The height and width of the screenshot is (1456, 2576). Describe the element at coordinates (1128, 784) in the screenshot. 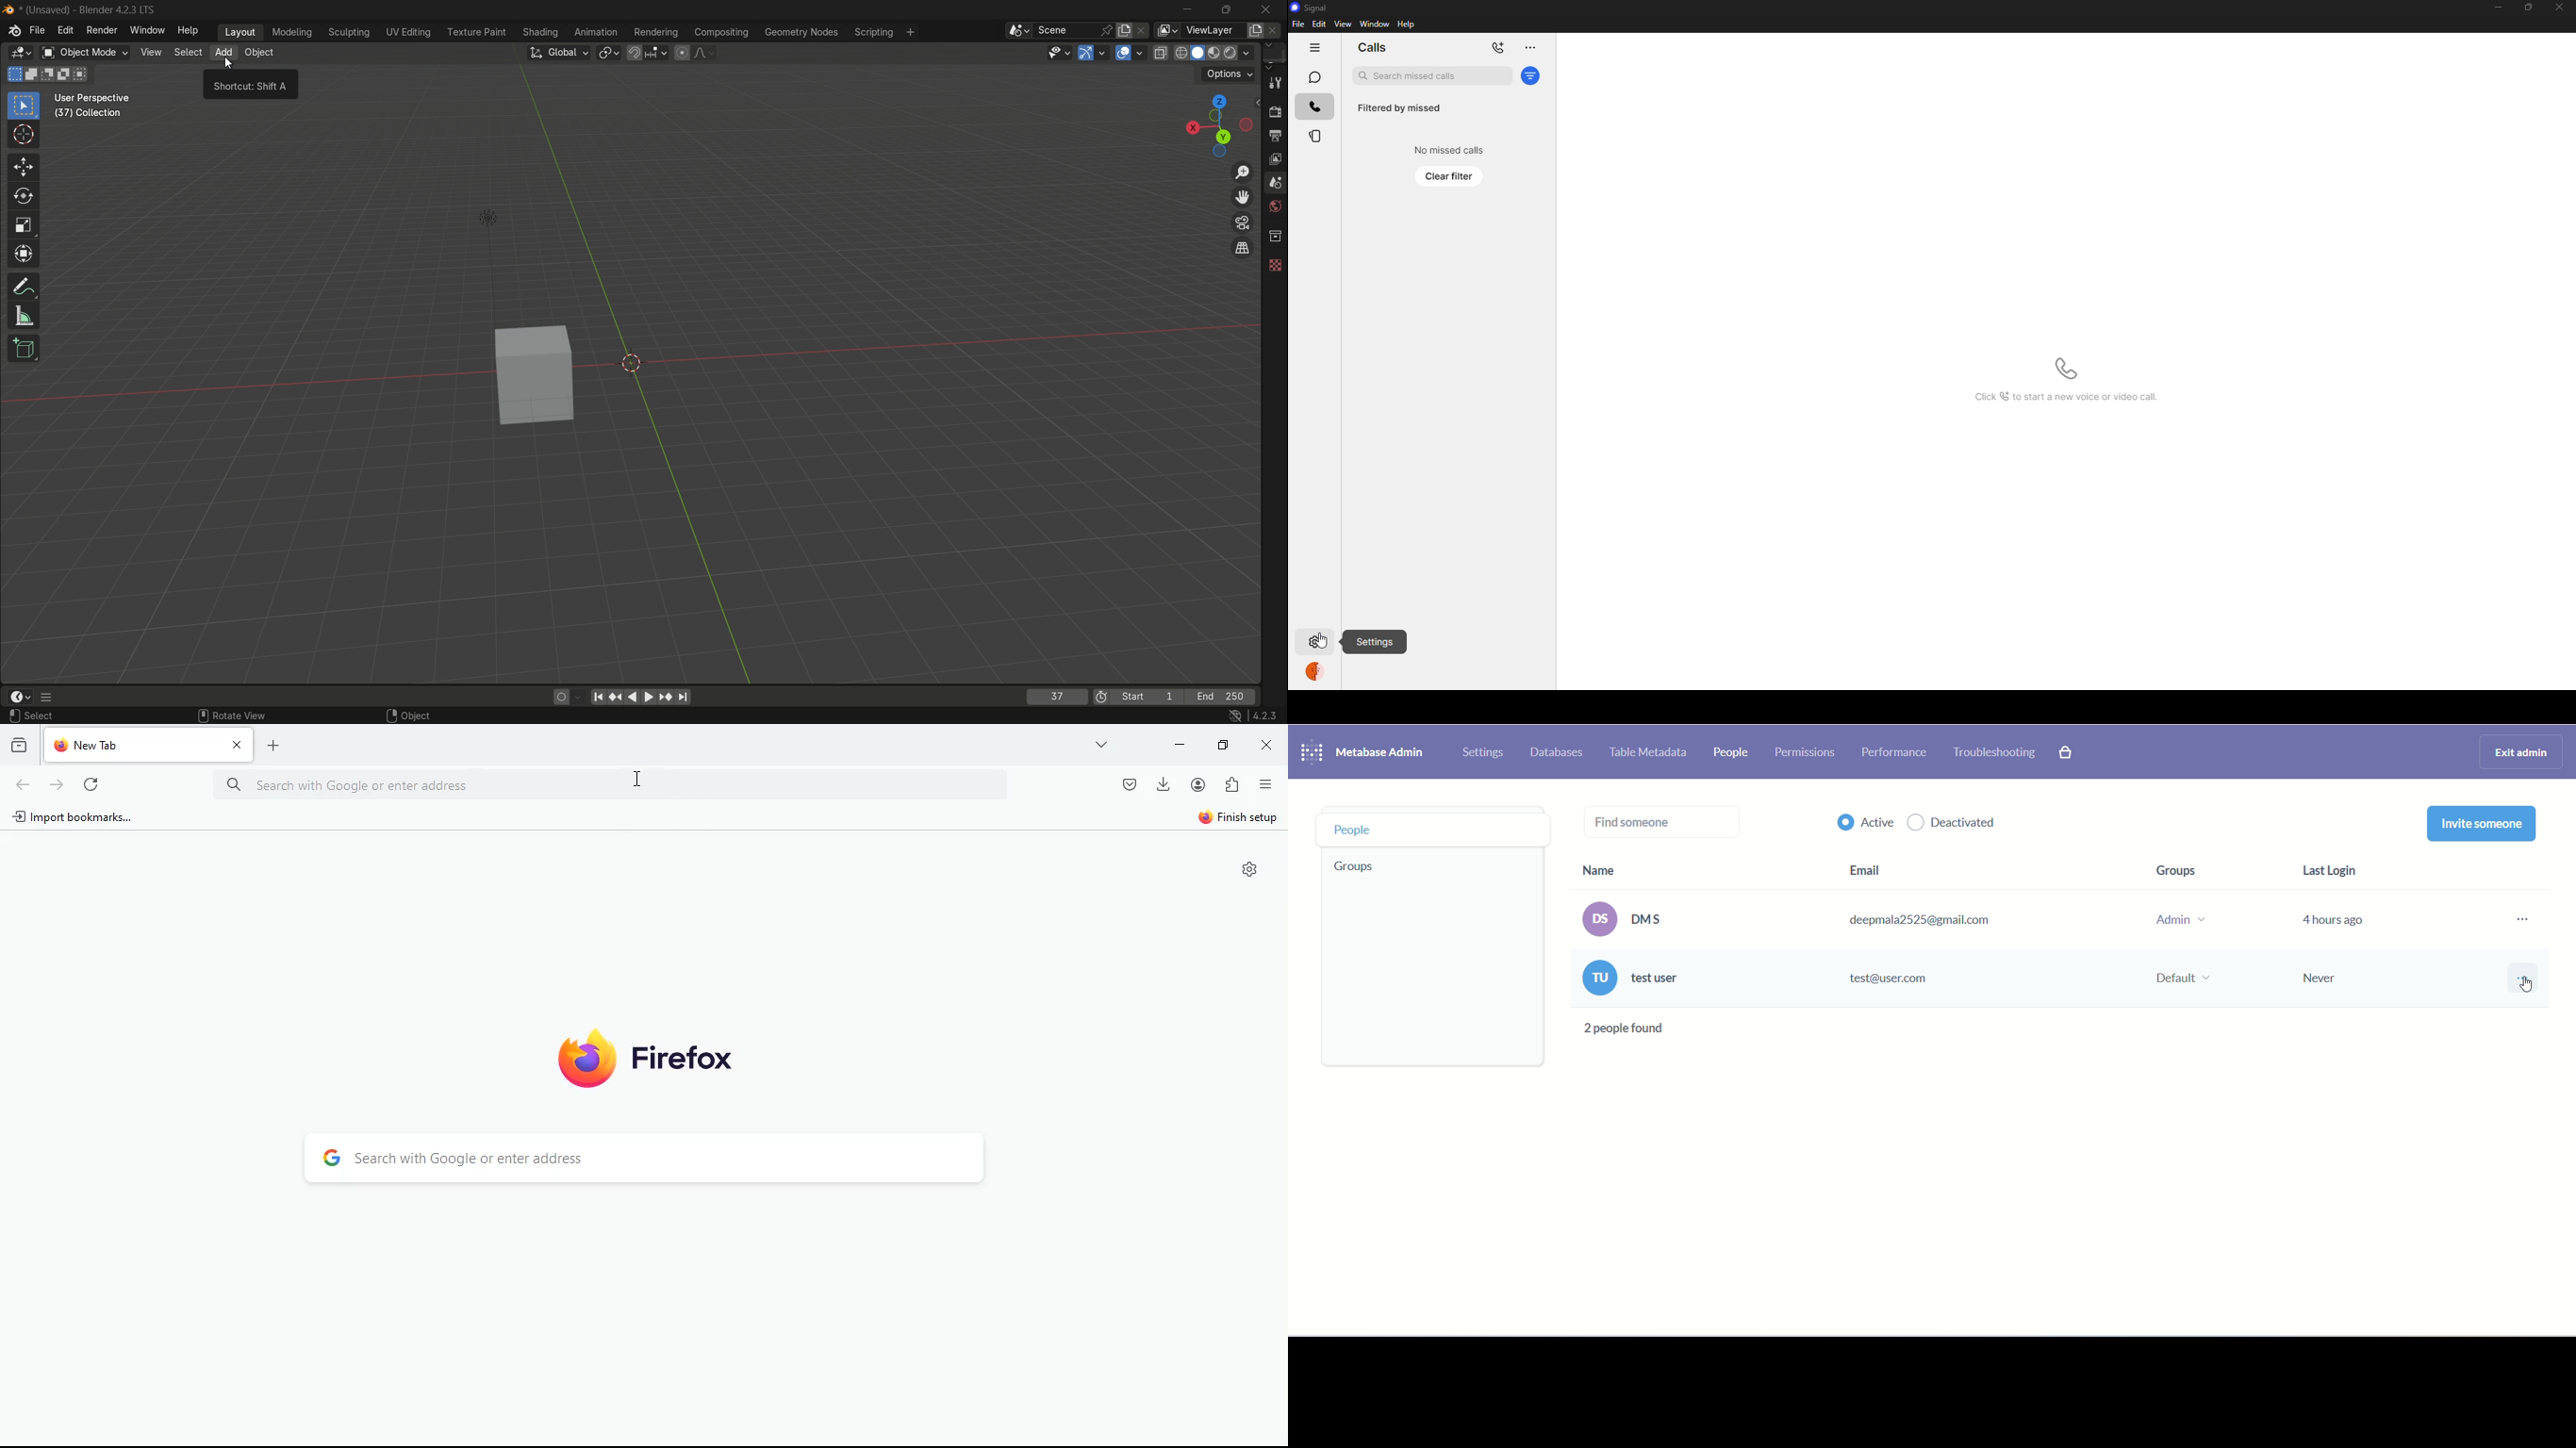

I see `pocket` at that location.